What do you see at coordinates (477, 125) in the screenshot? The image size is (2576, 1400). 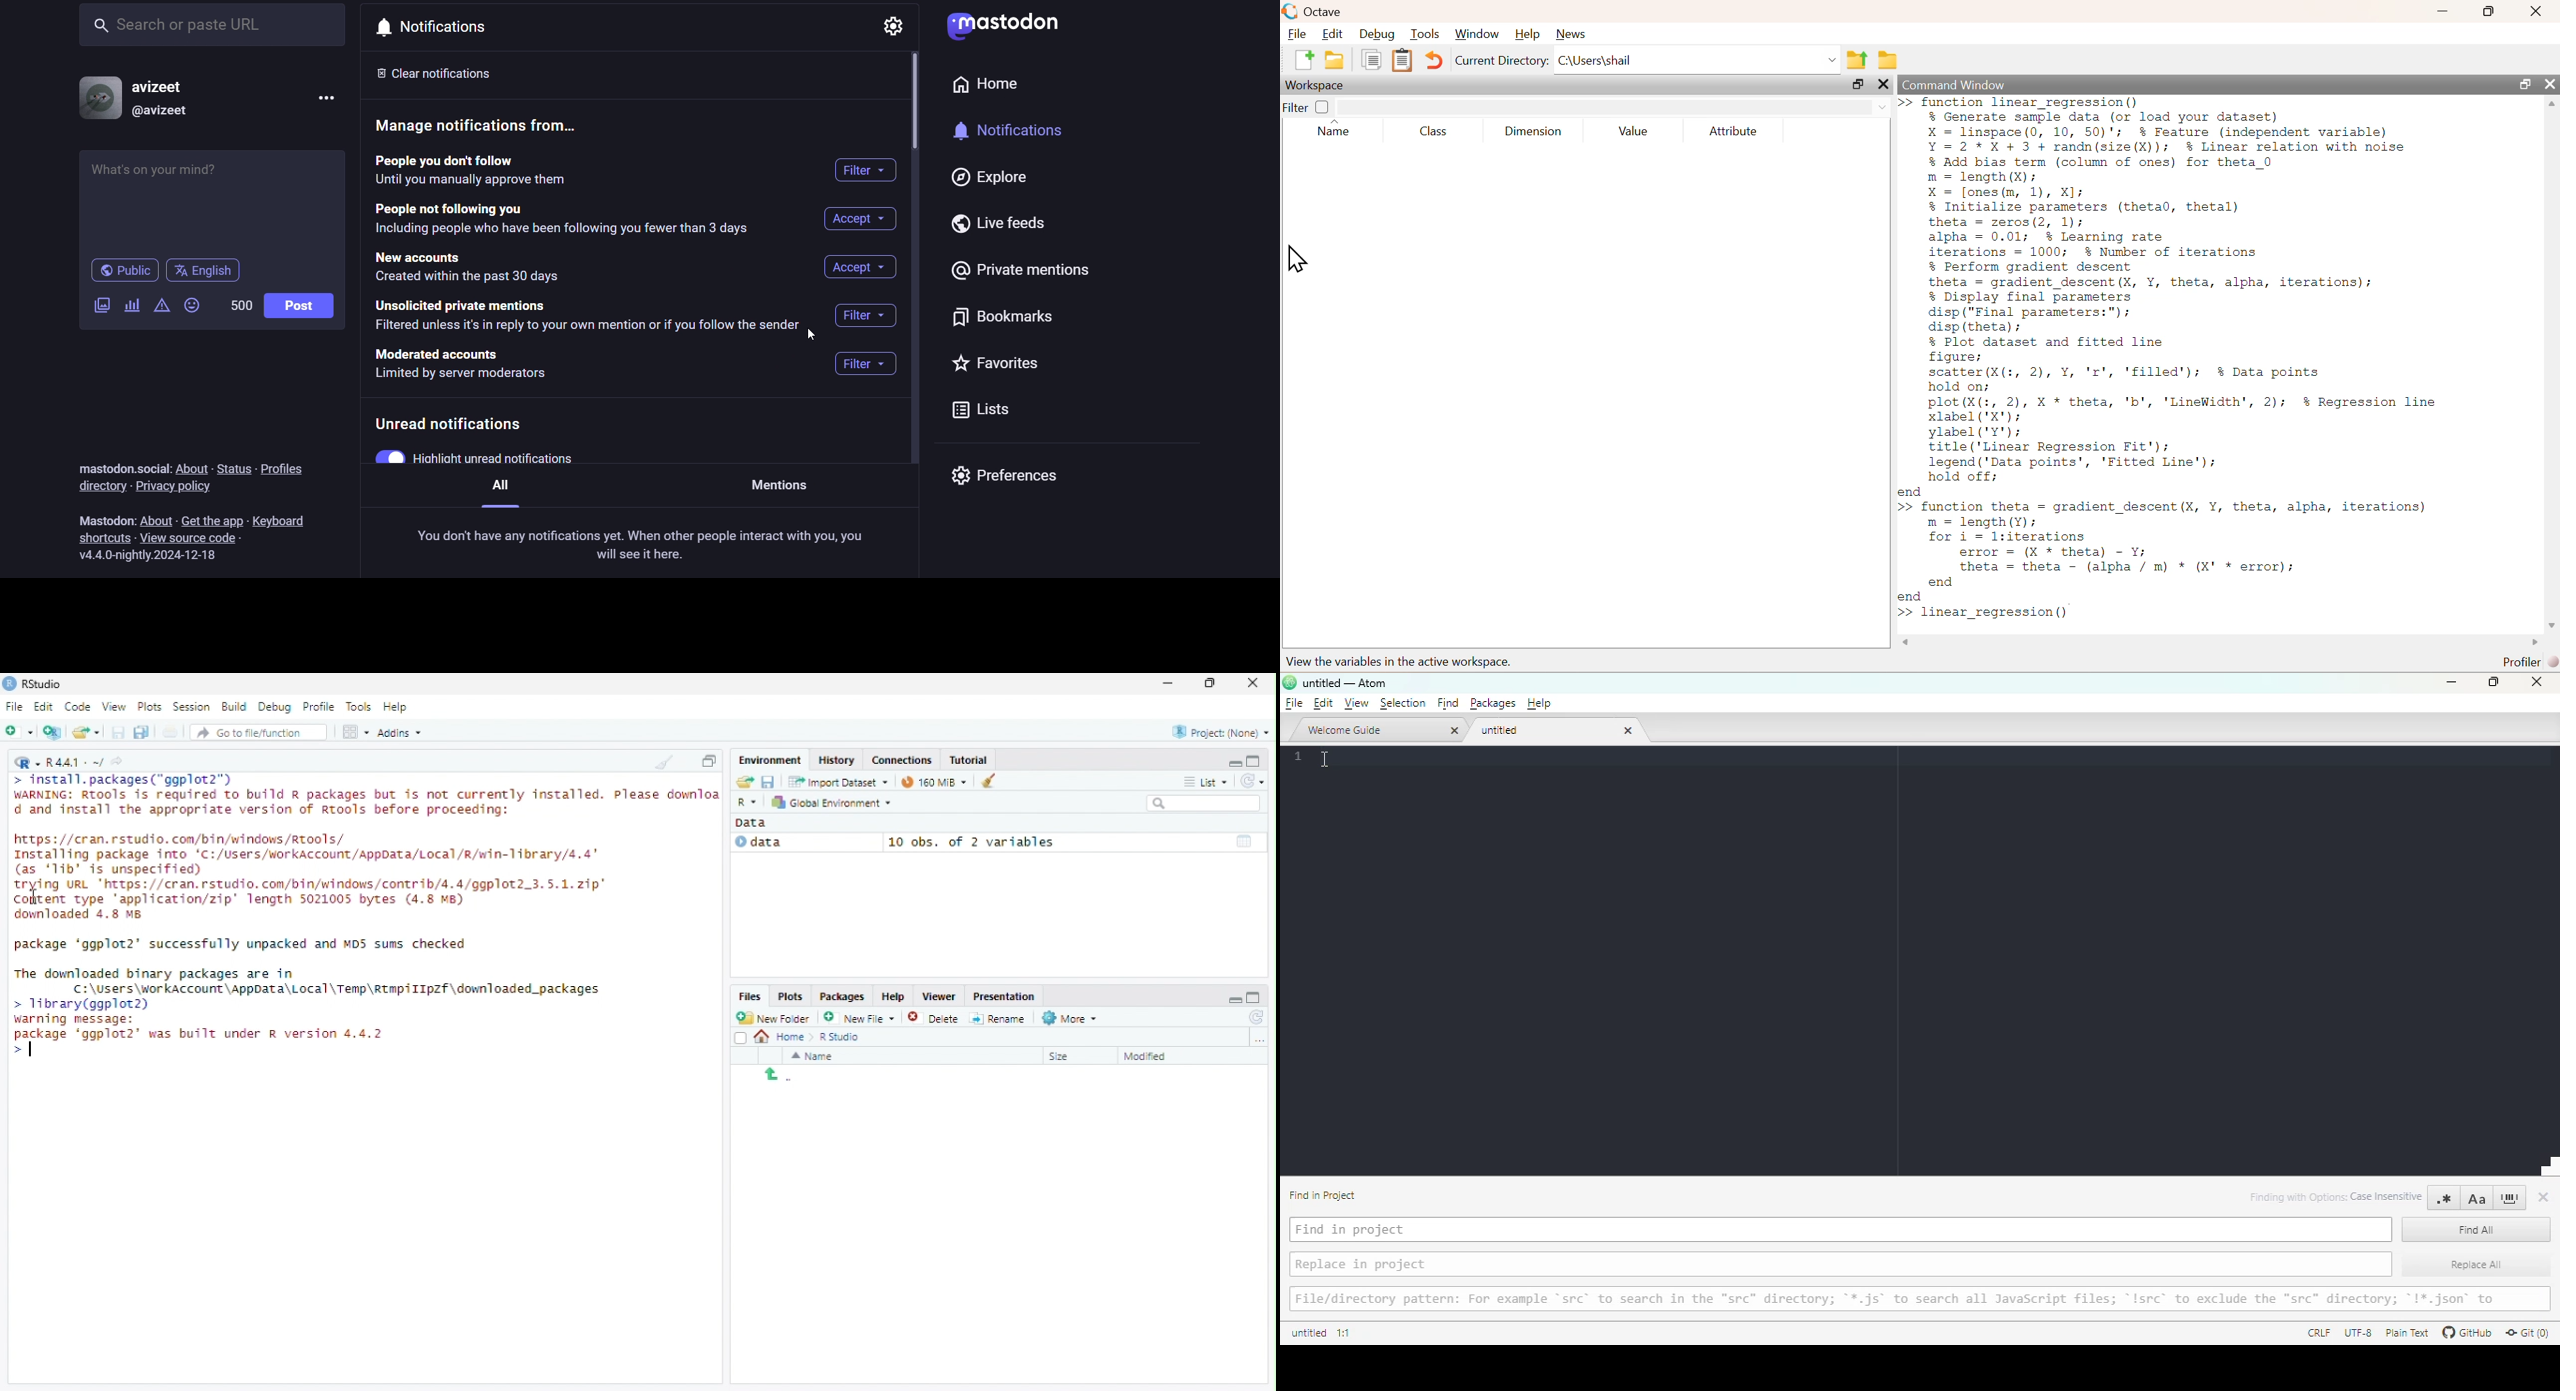 I see `Manage notifications from...` at bounding box center [477, 125].